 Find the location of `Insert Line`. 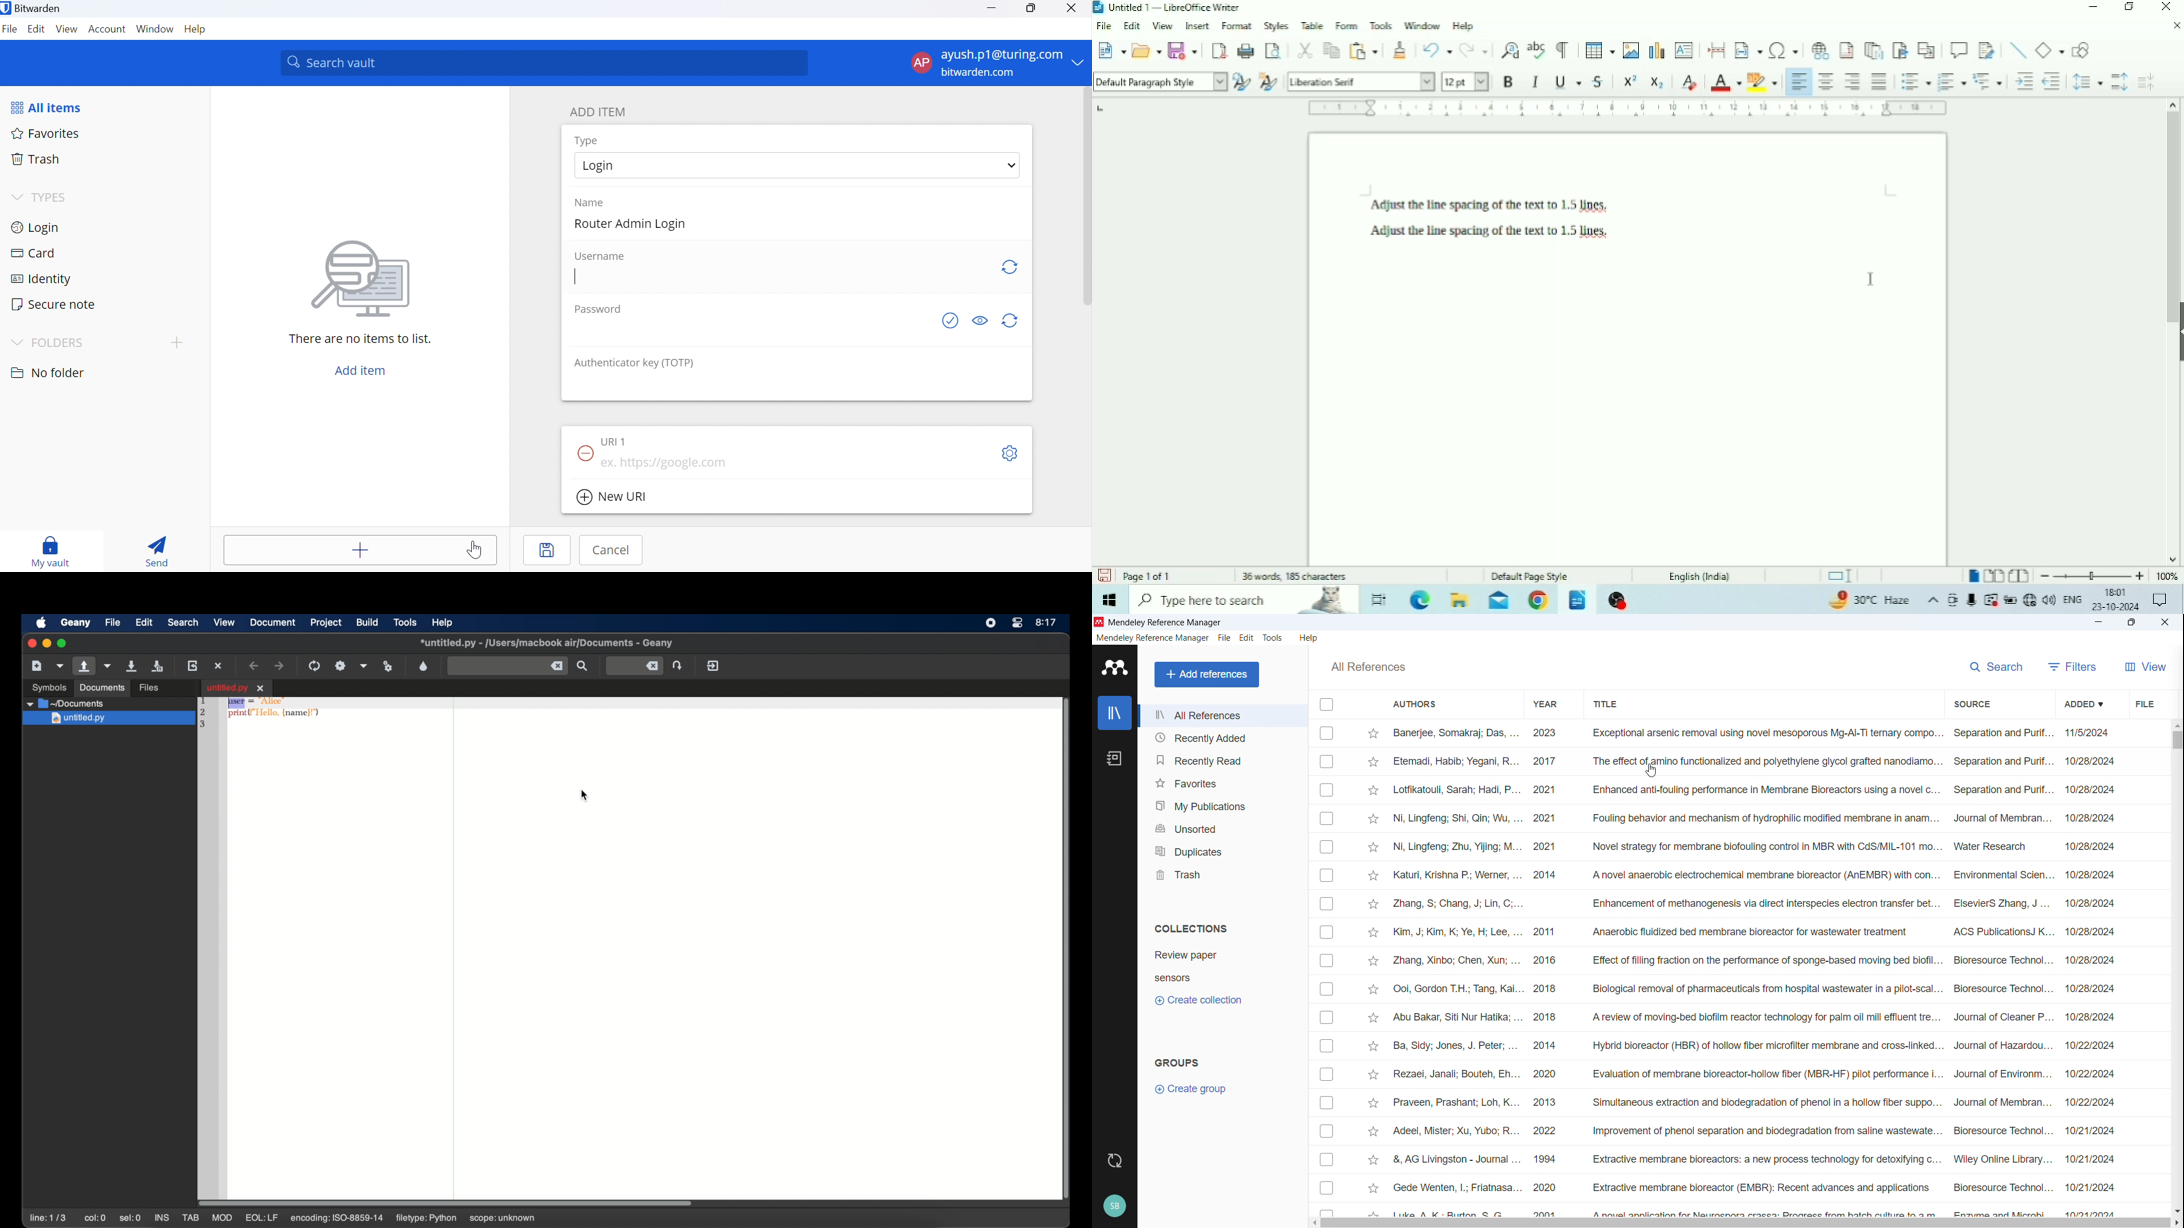

Insert Line is located at coordinates (2017, 50).